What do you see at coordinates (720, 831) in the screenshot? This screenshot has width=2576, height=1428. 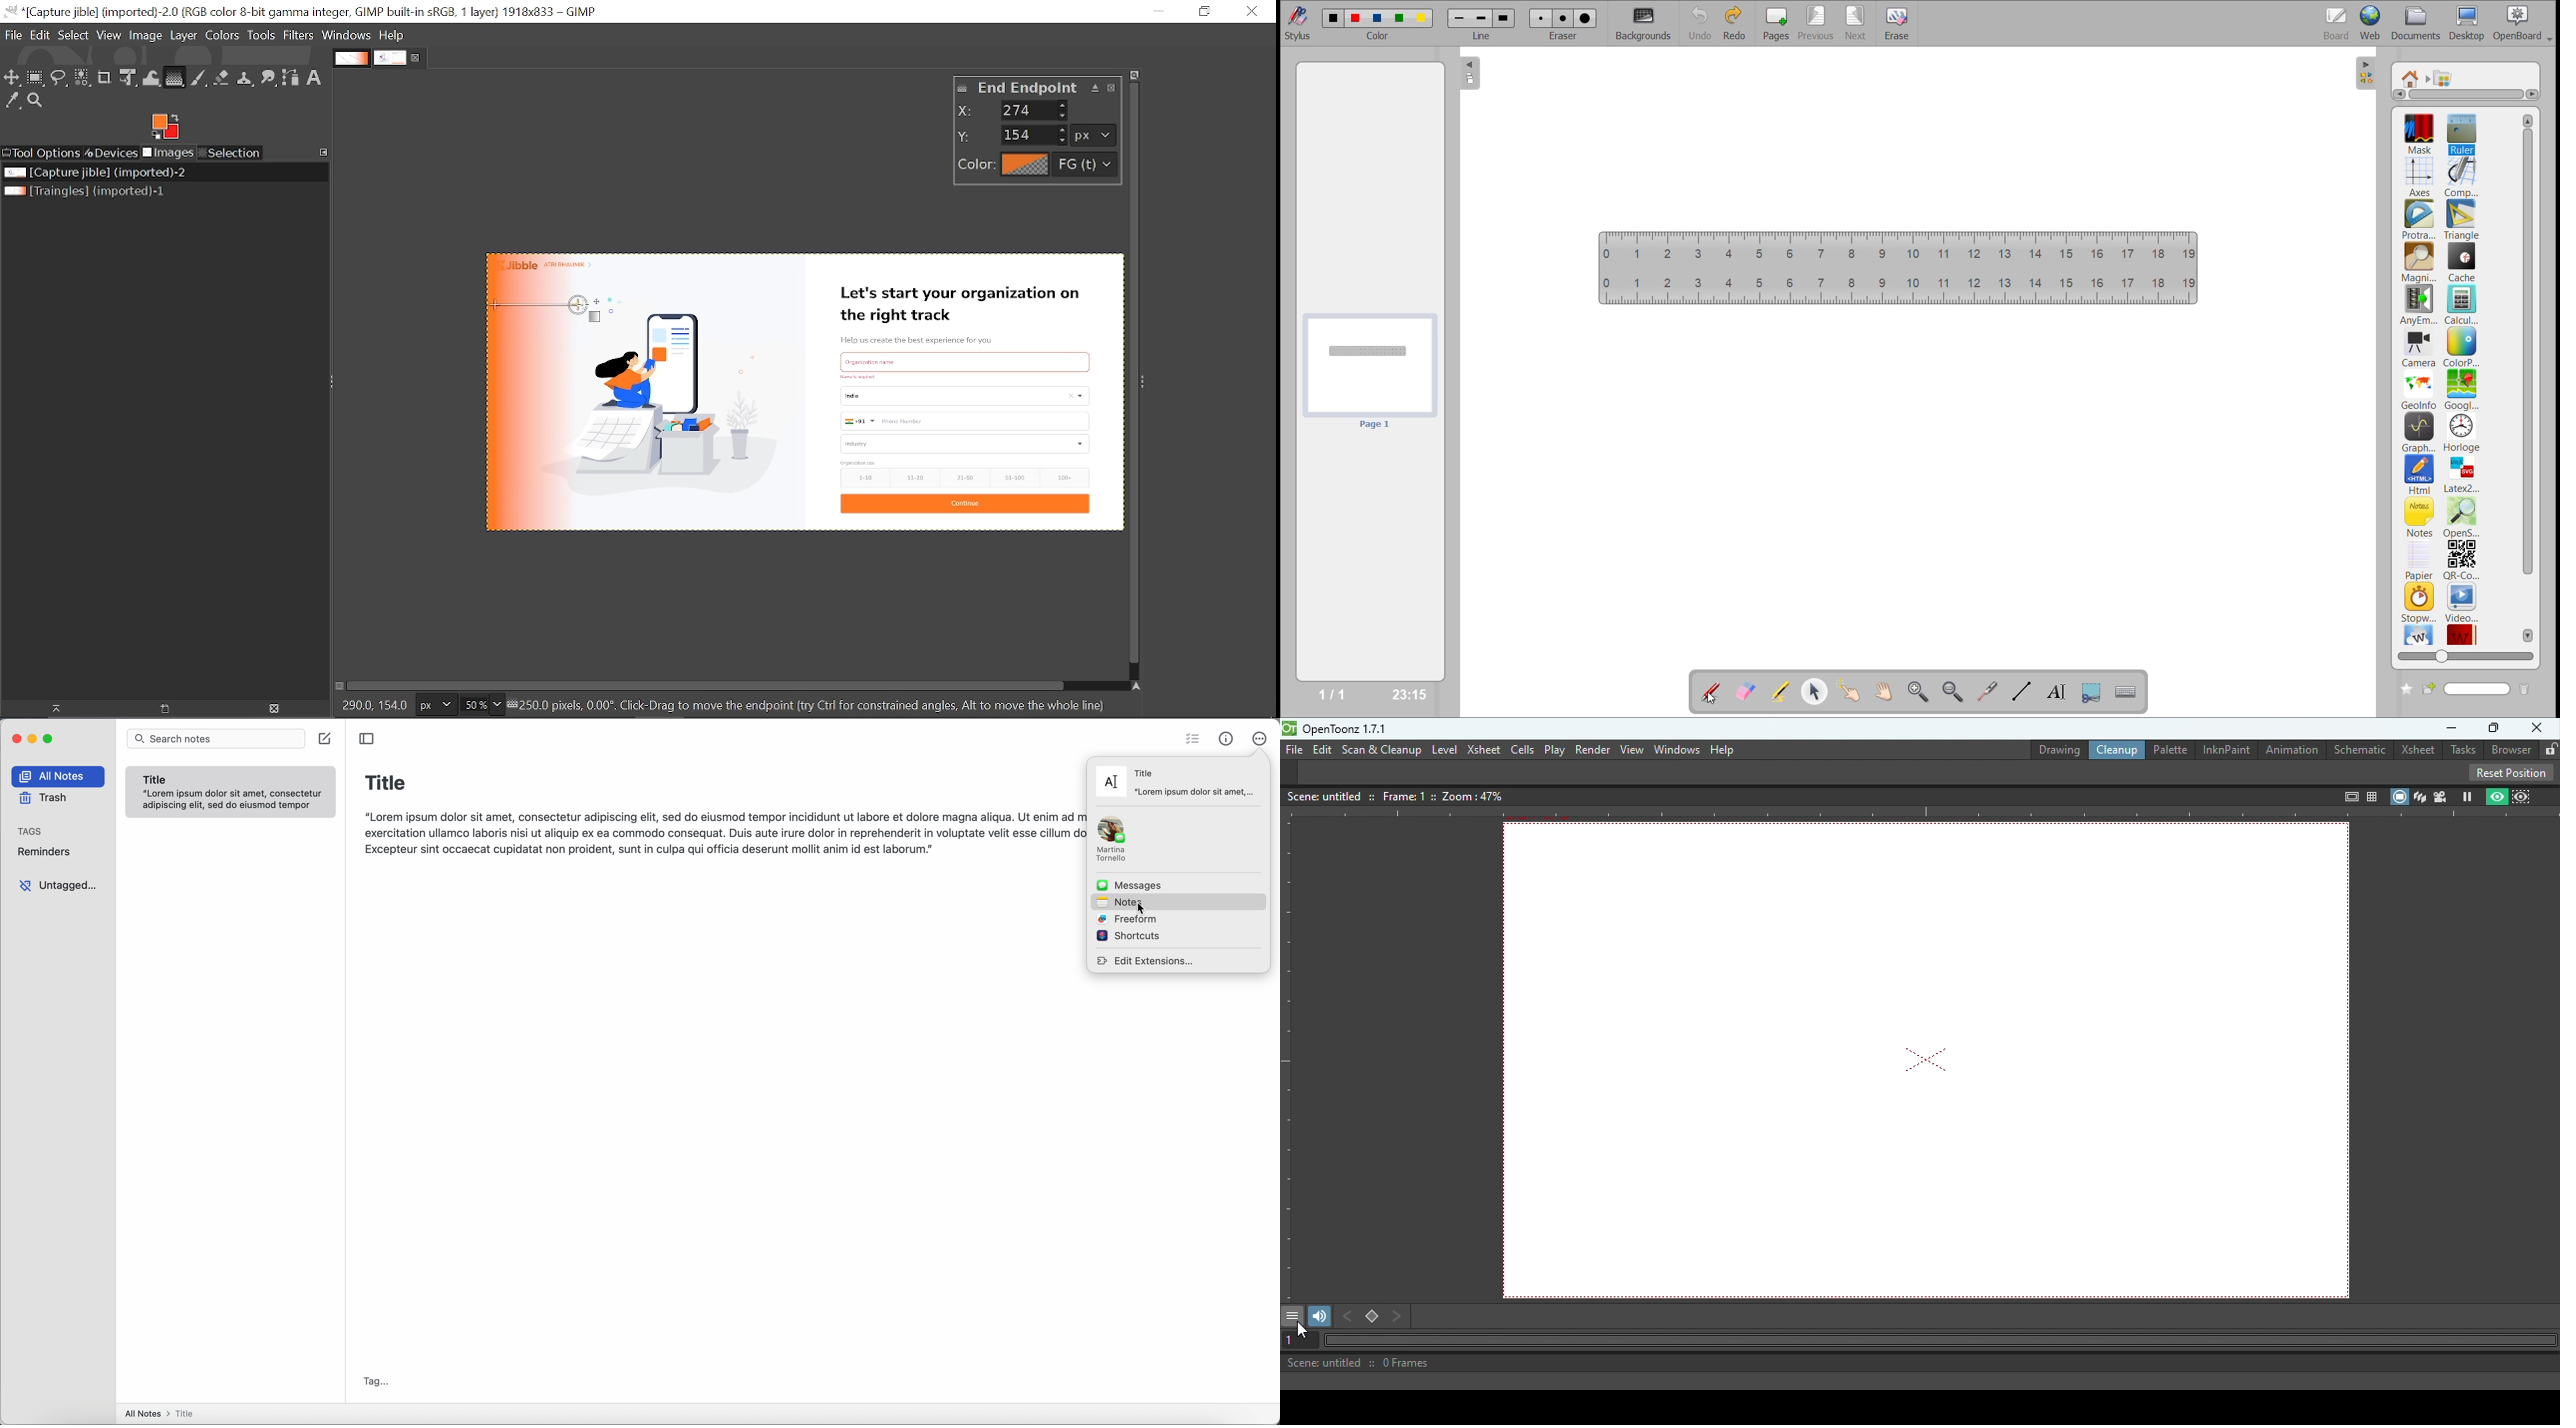 I see `body text` at bounding box center [720, 831].